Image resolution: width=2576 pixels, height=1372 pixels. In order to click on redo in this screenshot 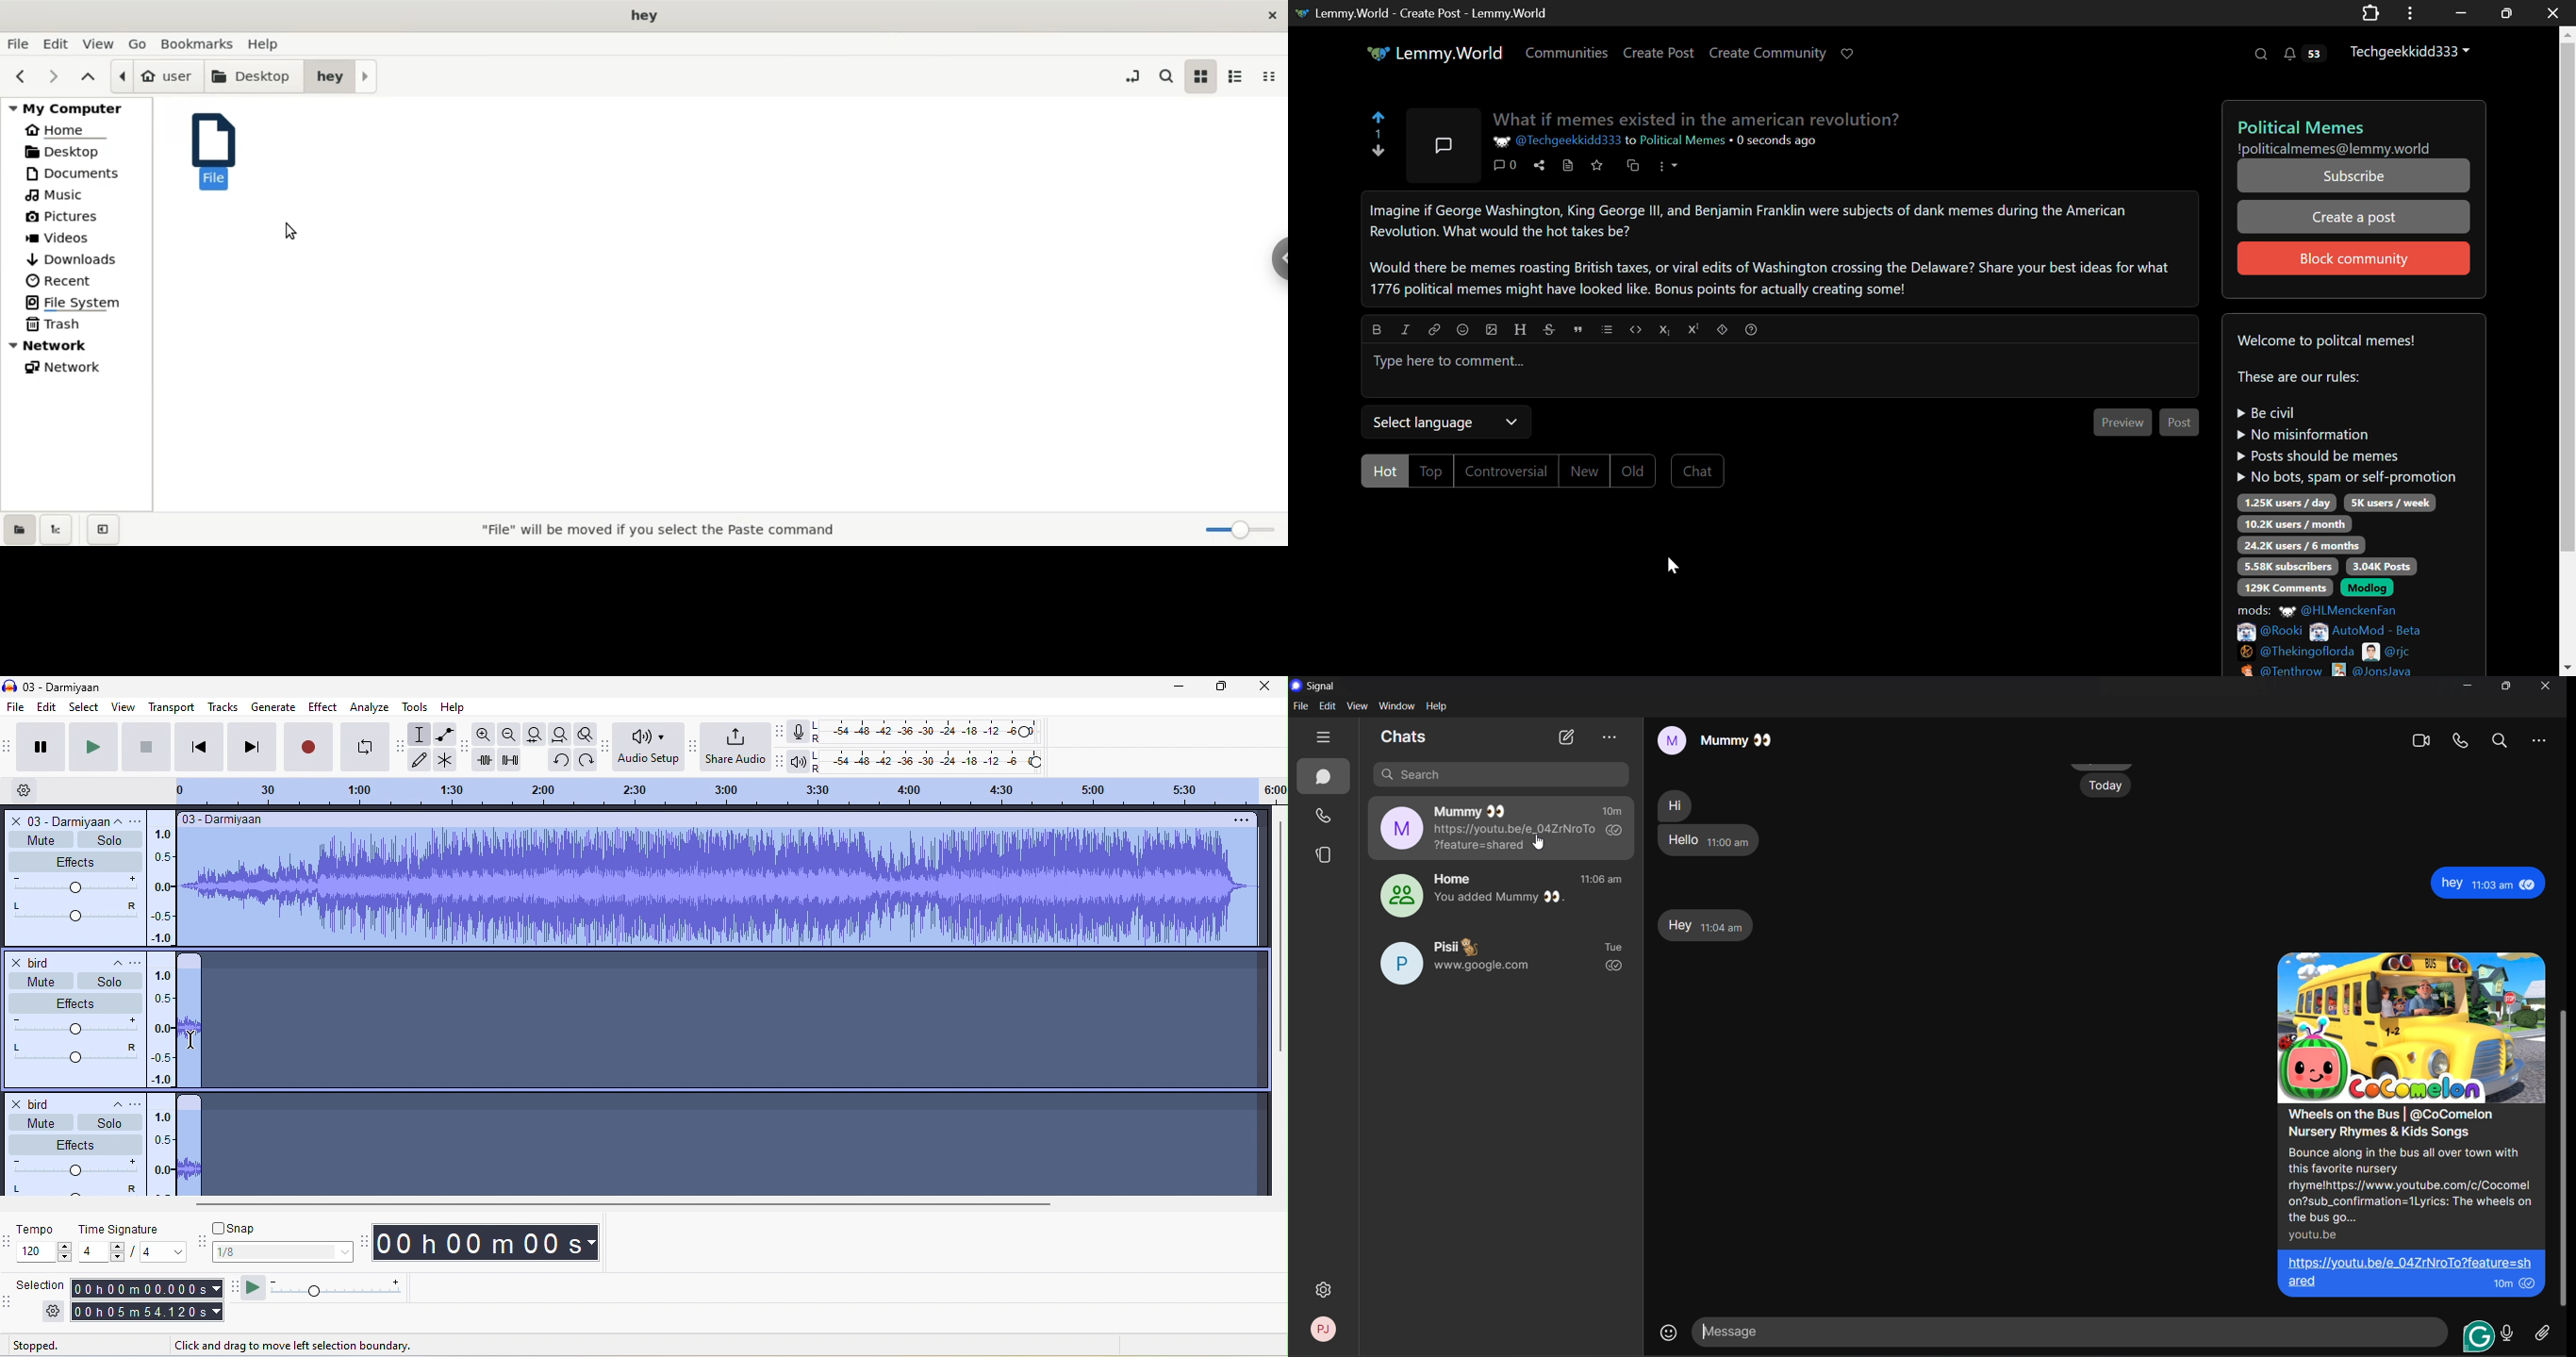, I will do `click(585, 761)`.